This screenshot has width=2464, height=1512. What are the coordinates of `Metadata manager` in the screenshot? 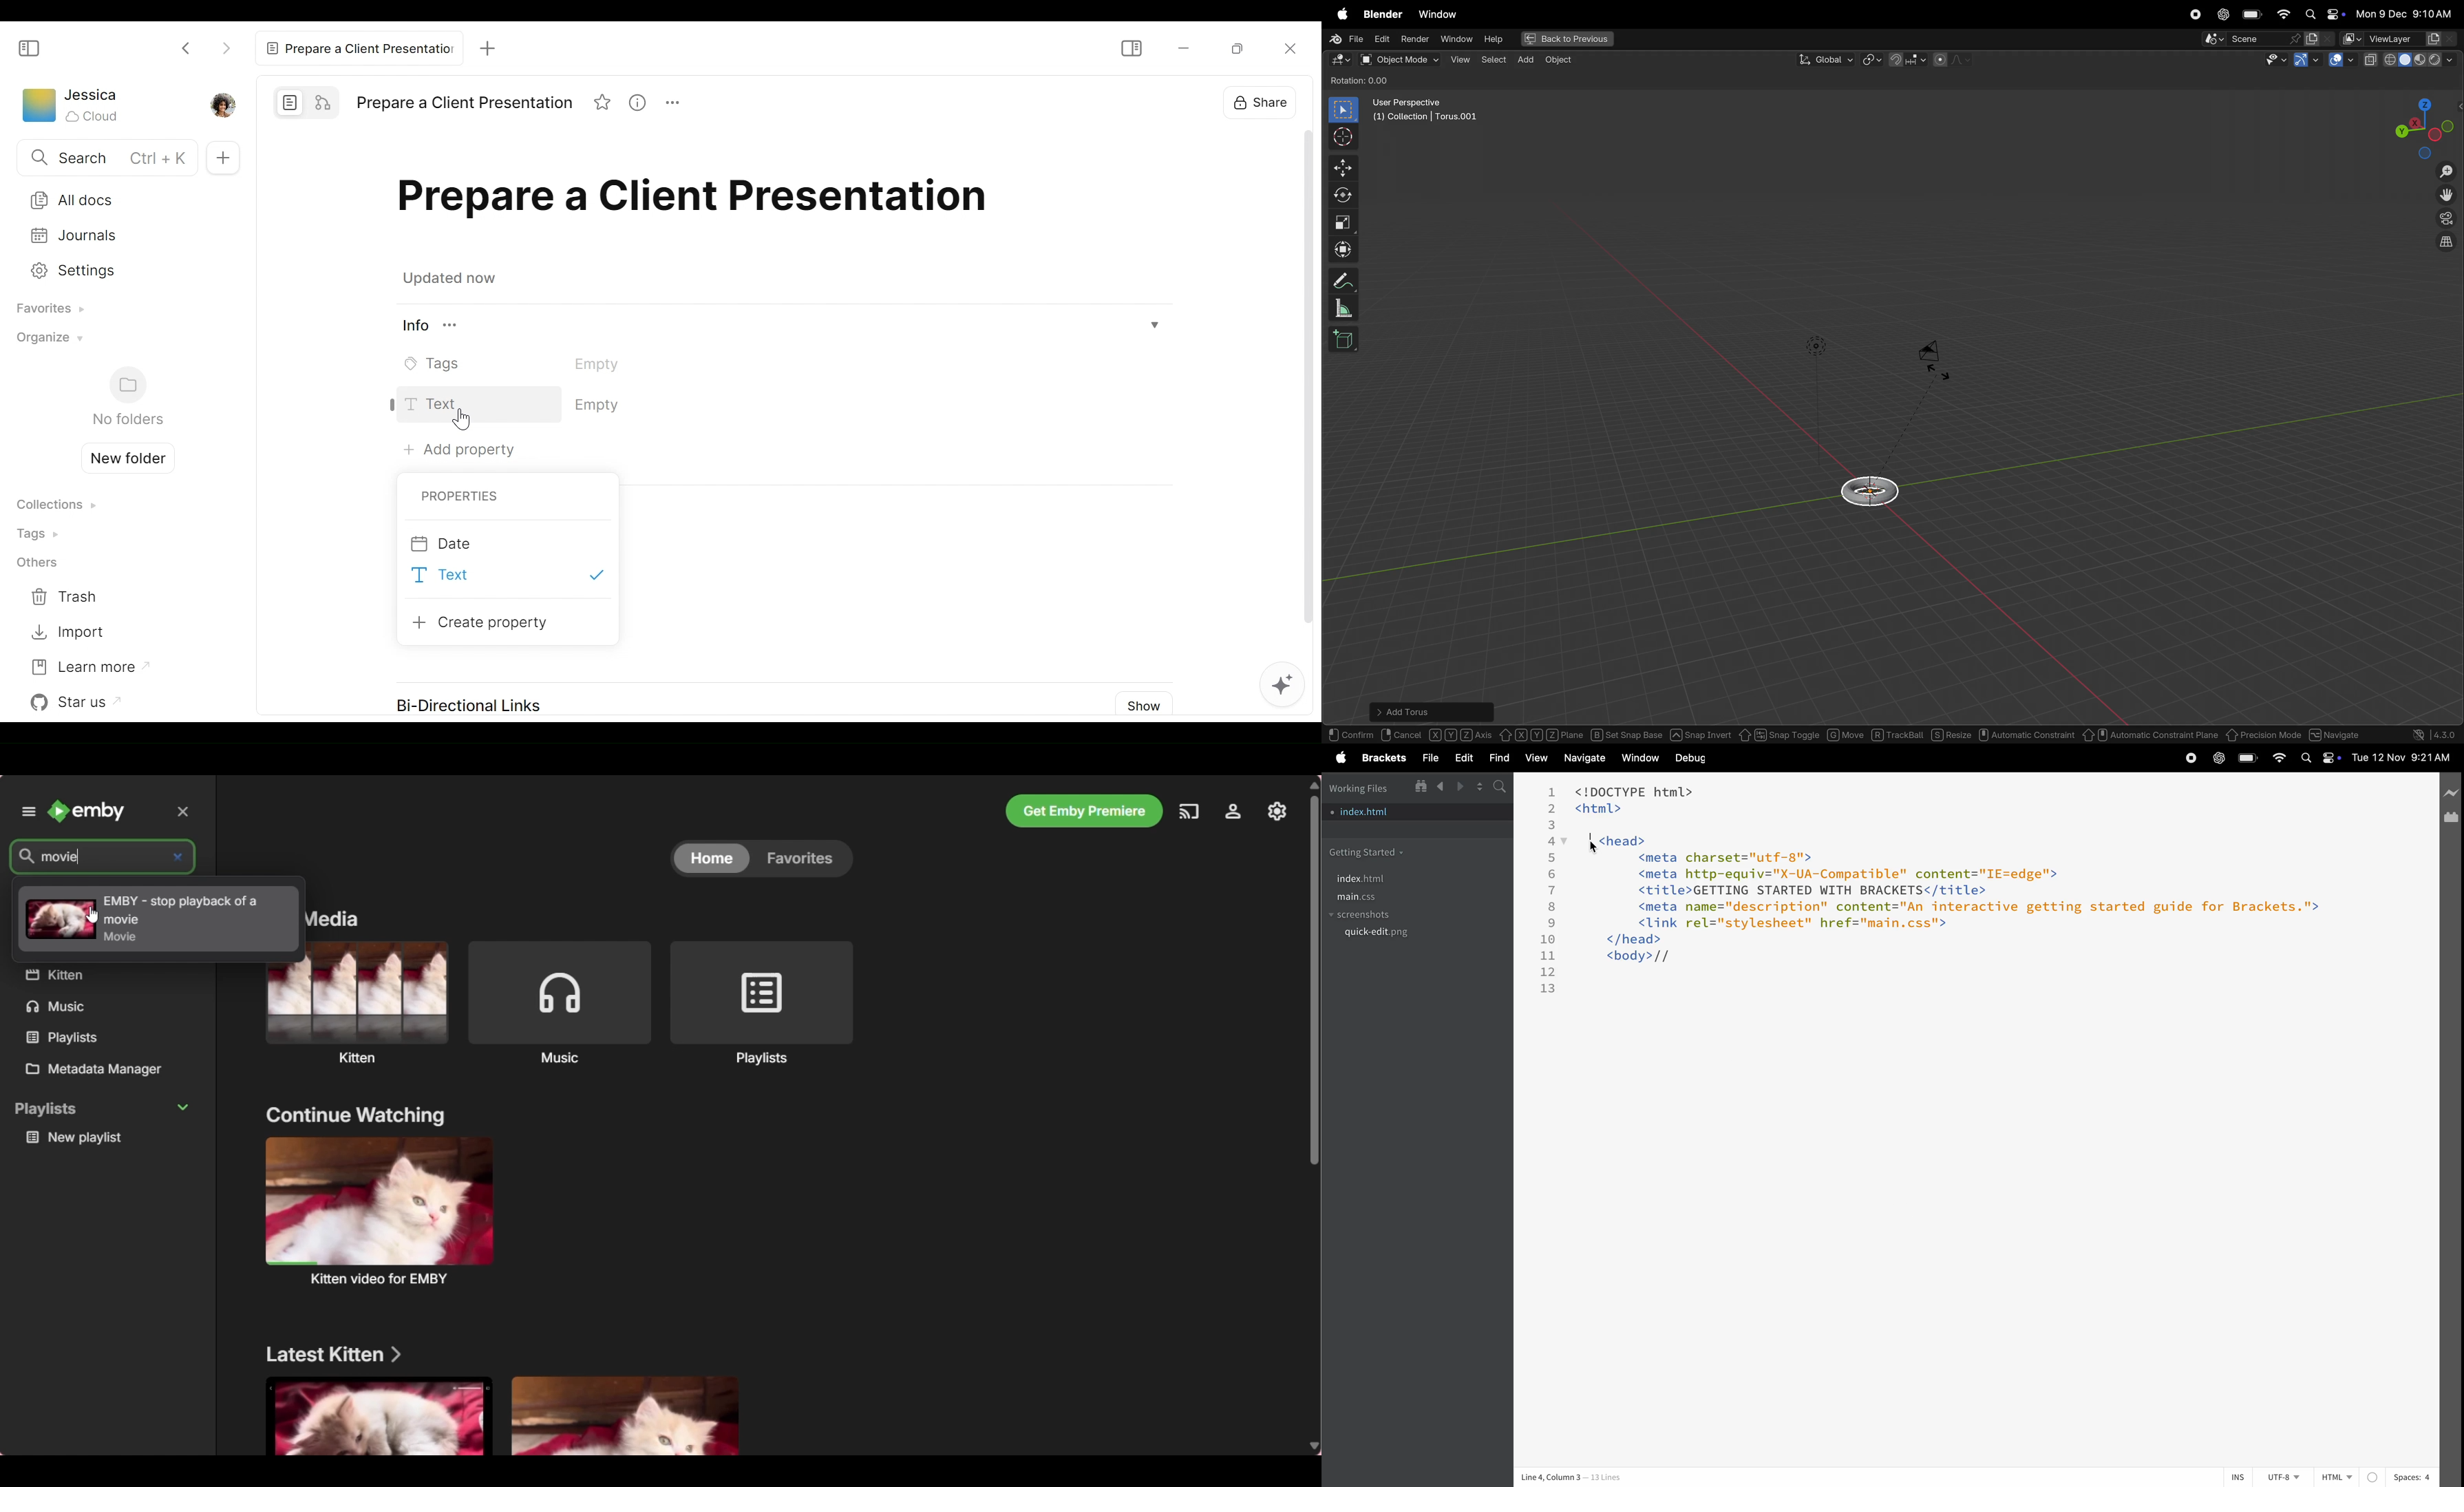 It's located at (108, 1071).